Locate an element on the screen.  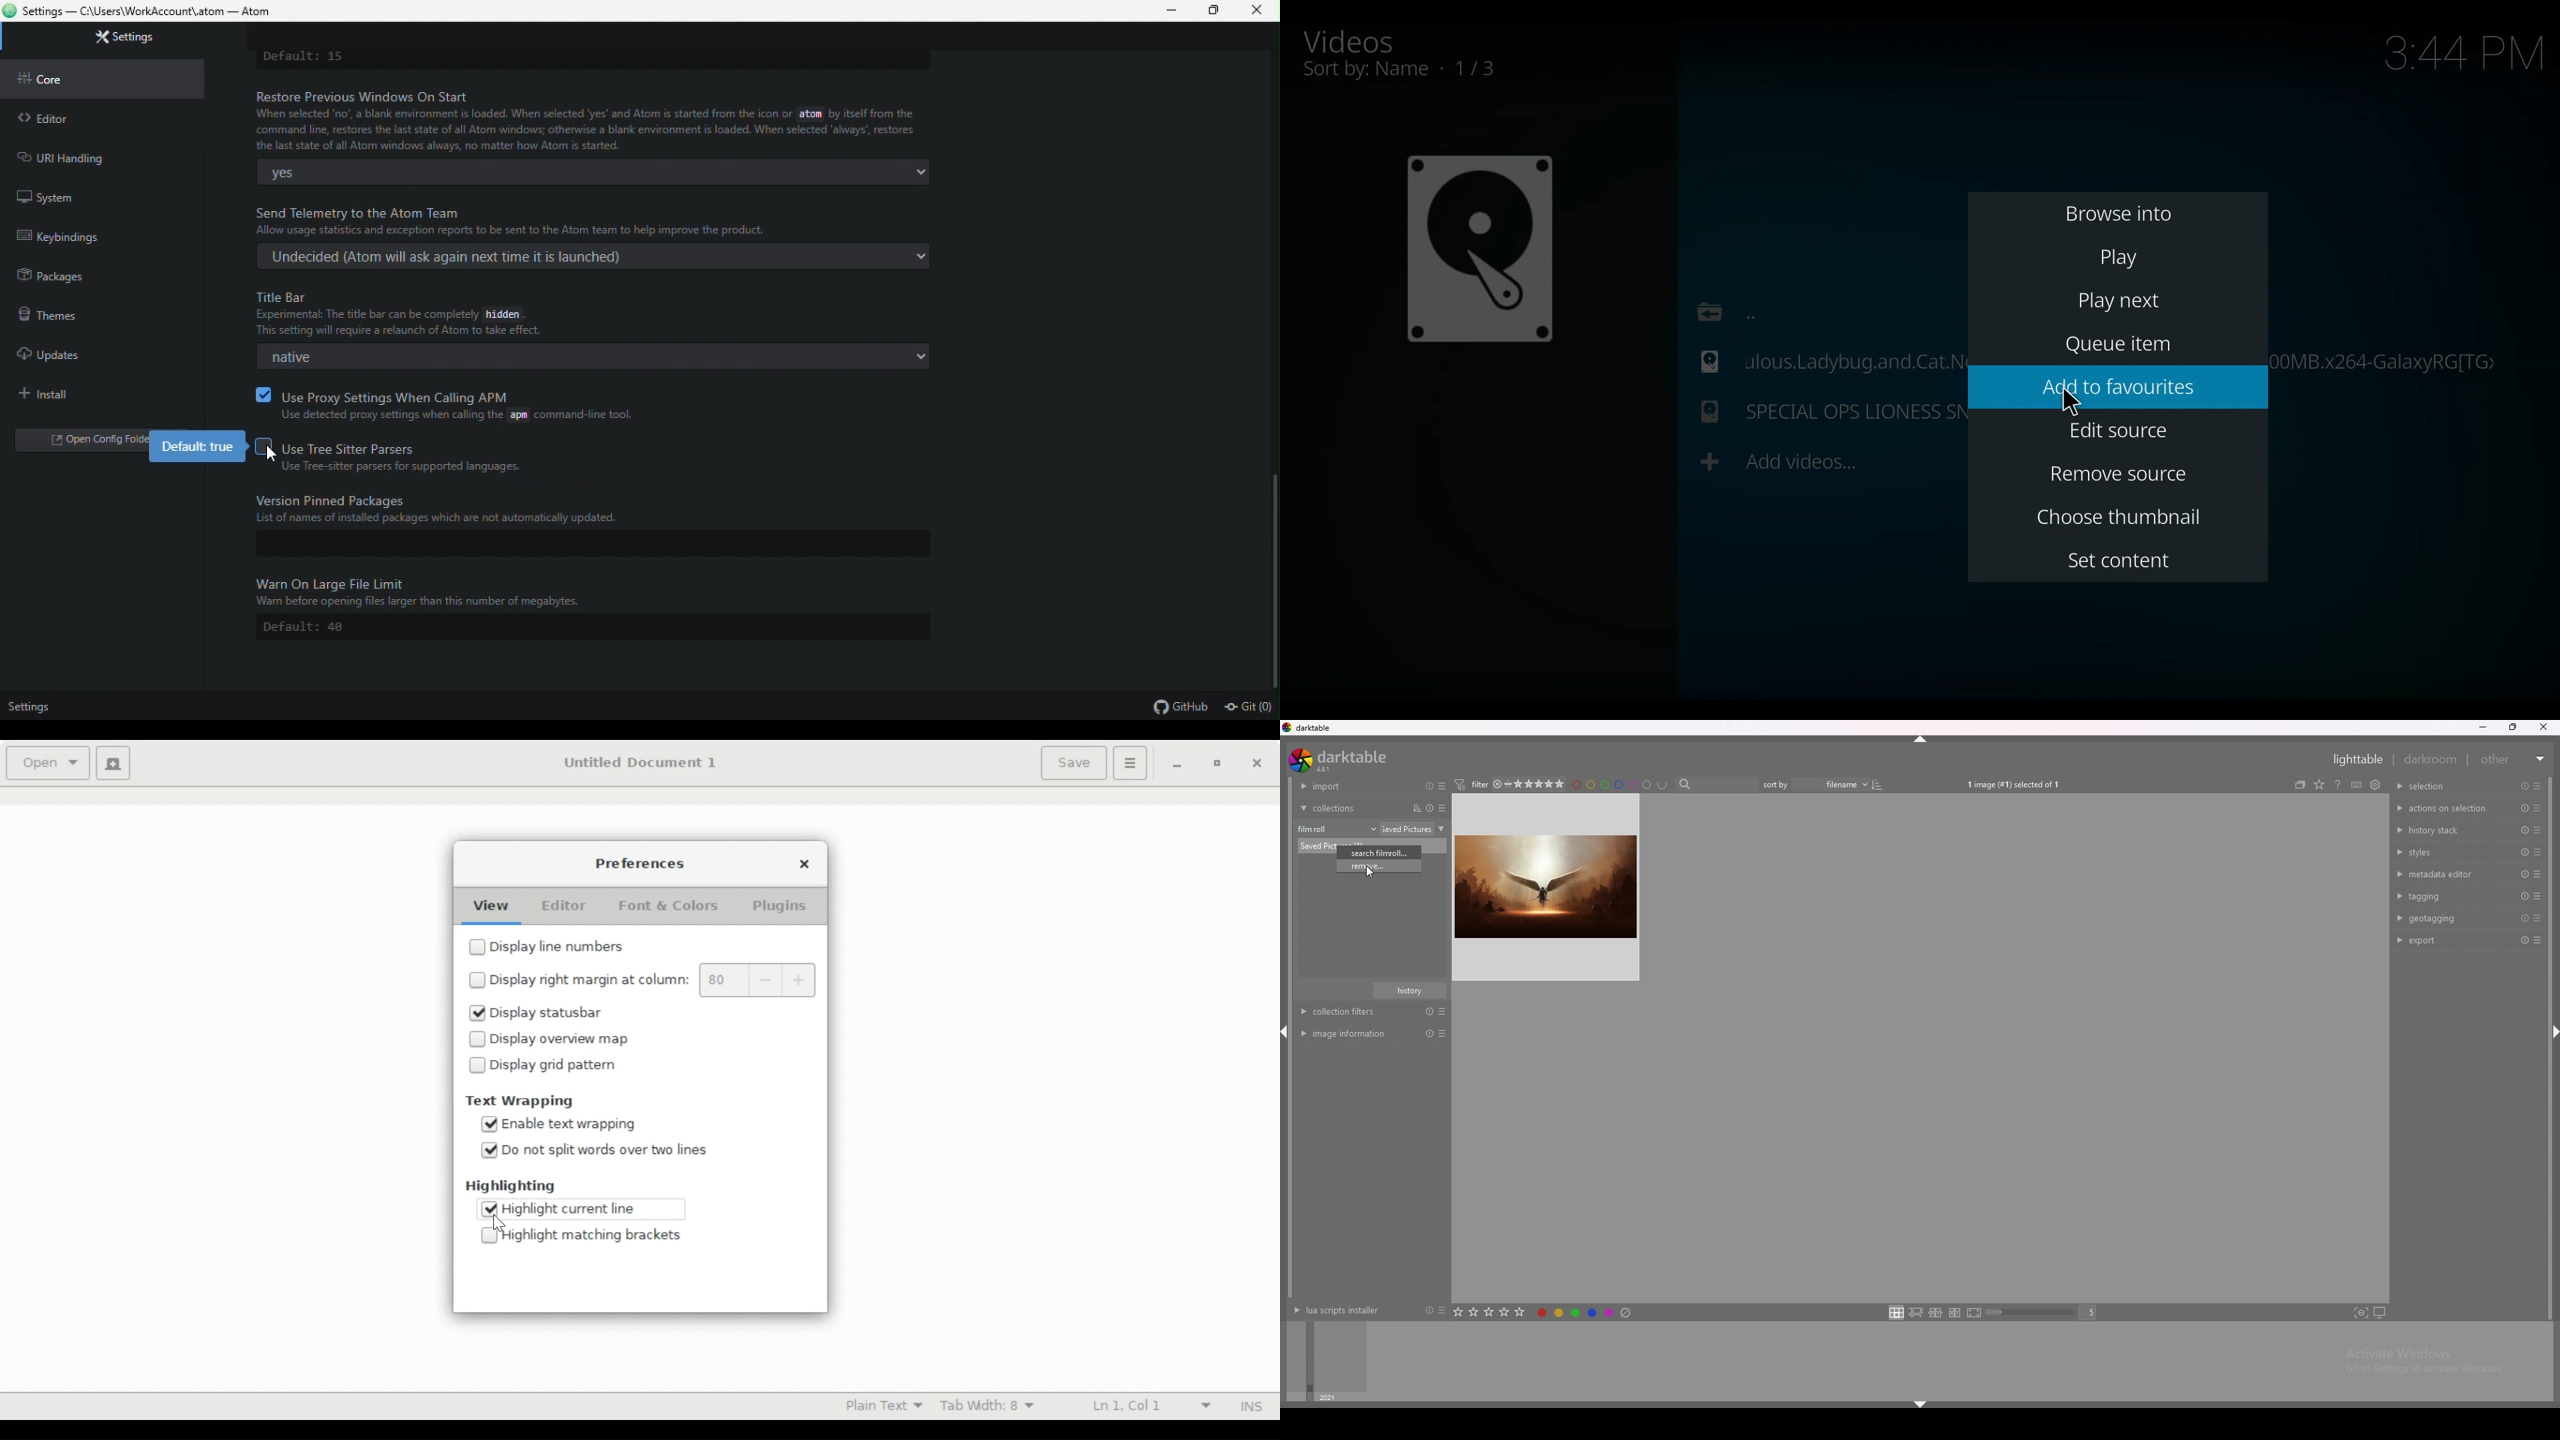
toggle is located at coordinates (1887, 785).